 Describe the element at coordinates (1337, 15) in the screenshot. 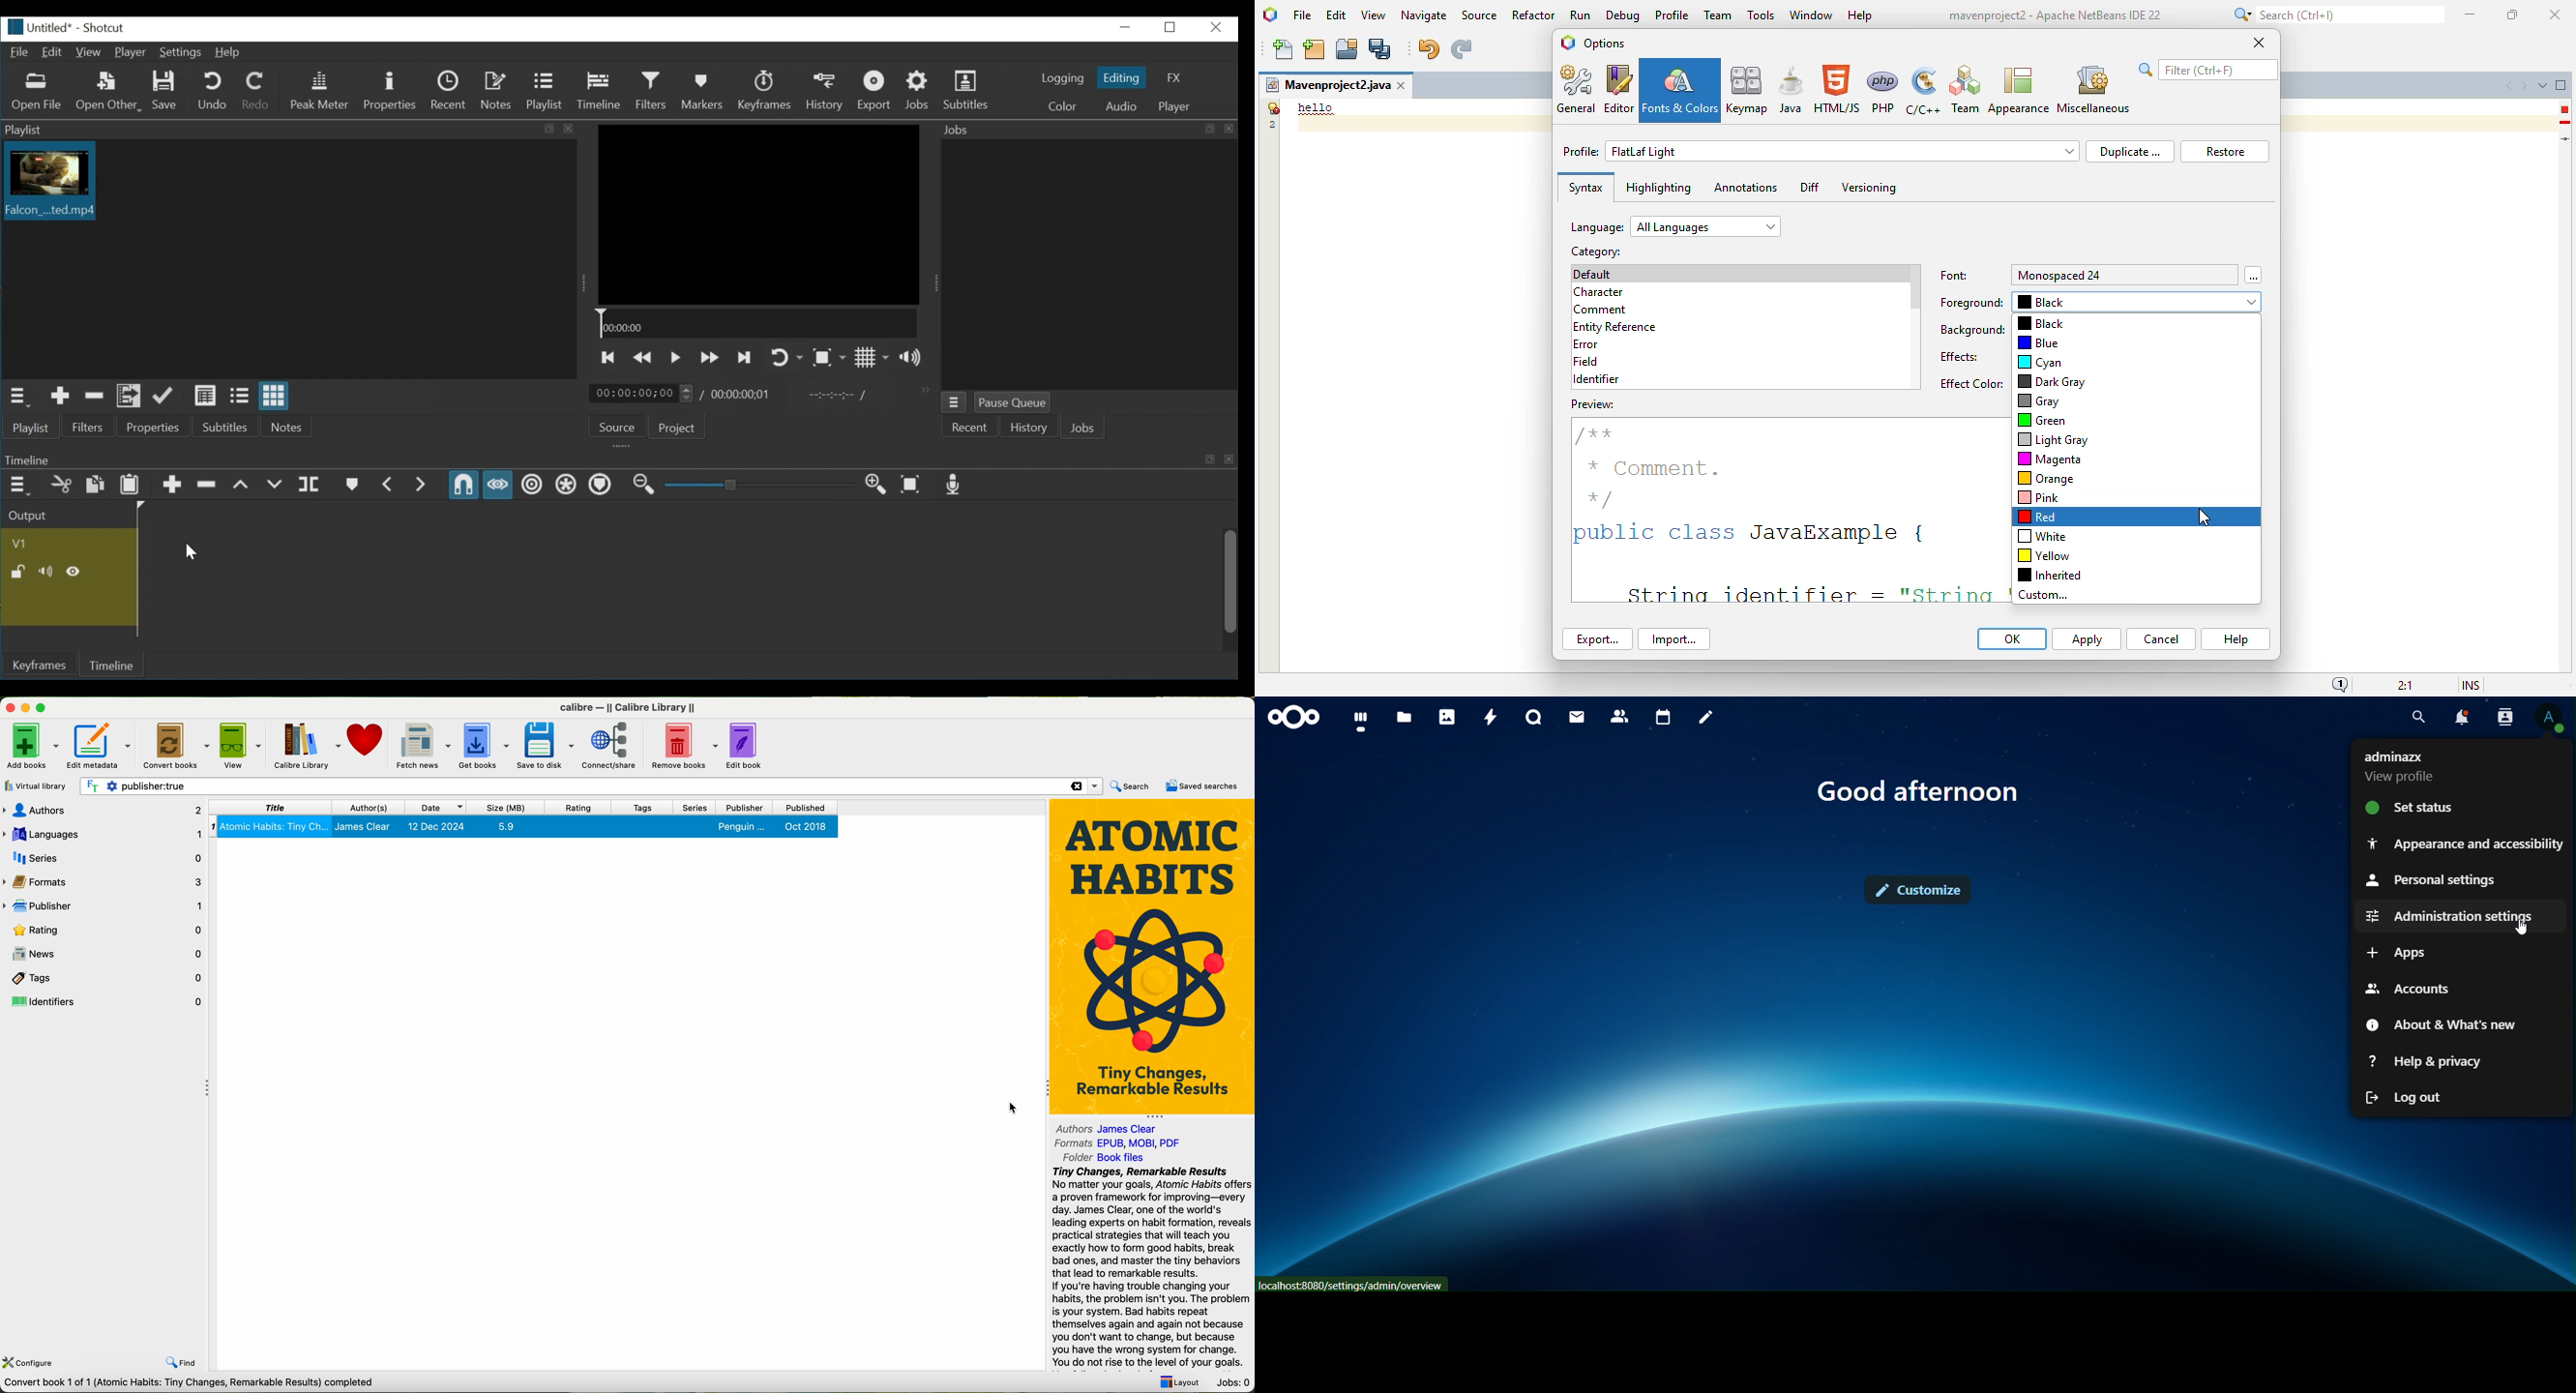

I see `edit` at that location.